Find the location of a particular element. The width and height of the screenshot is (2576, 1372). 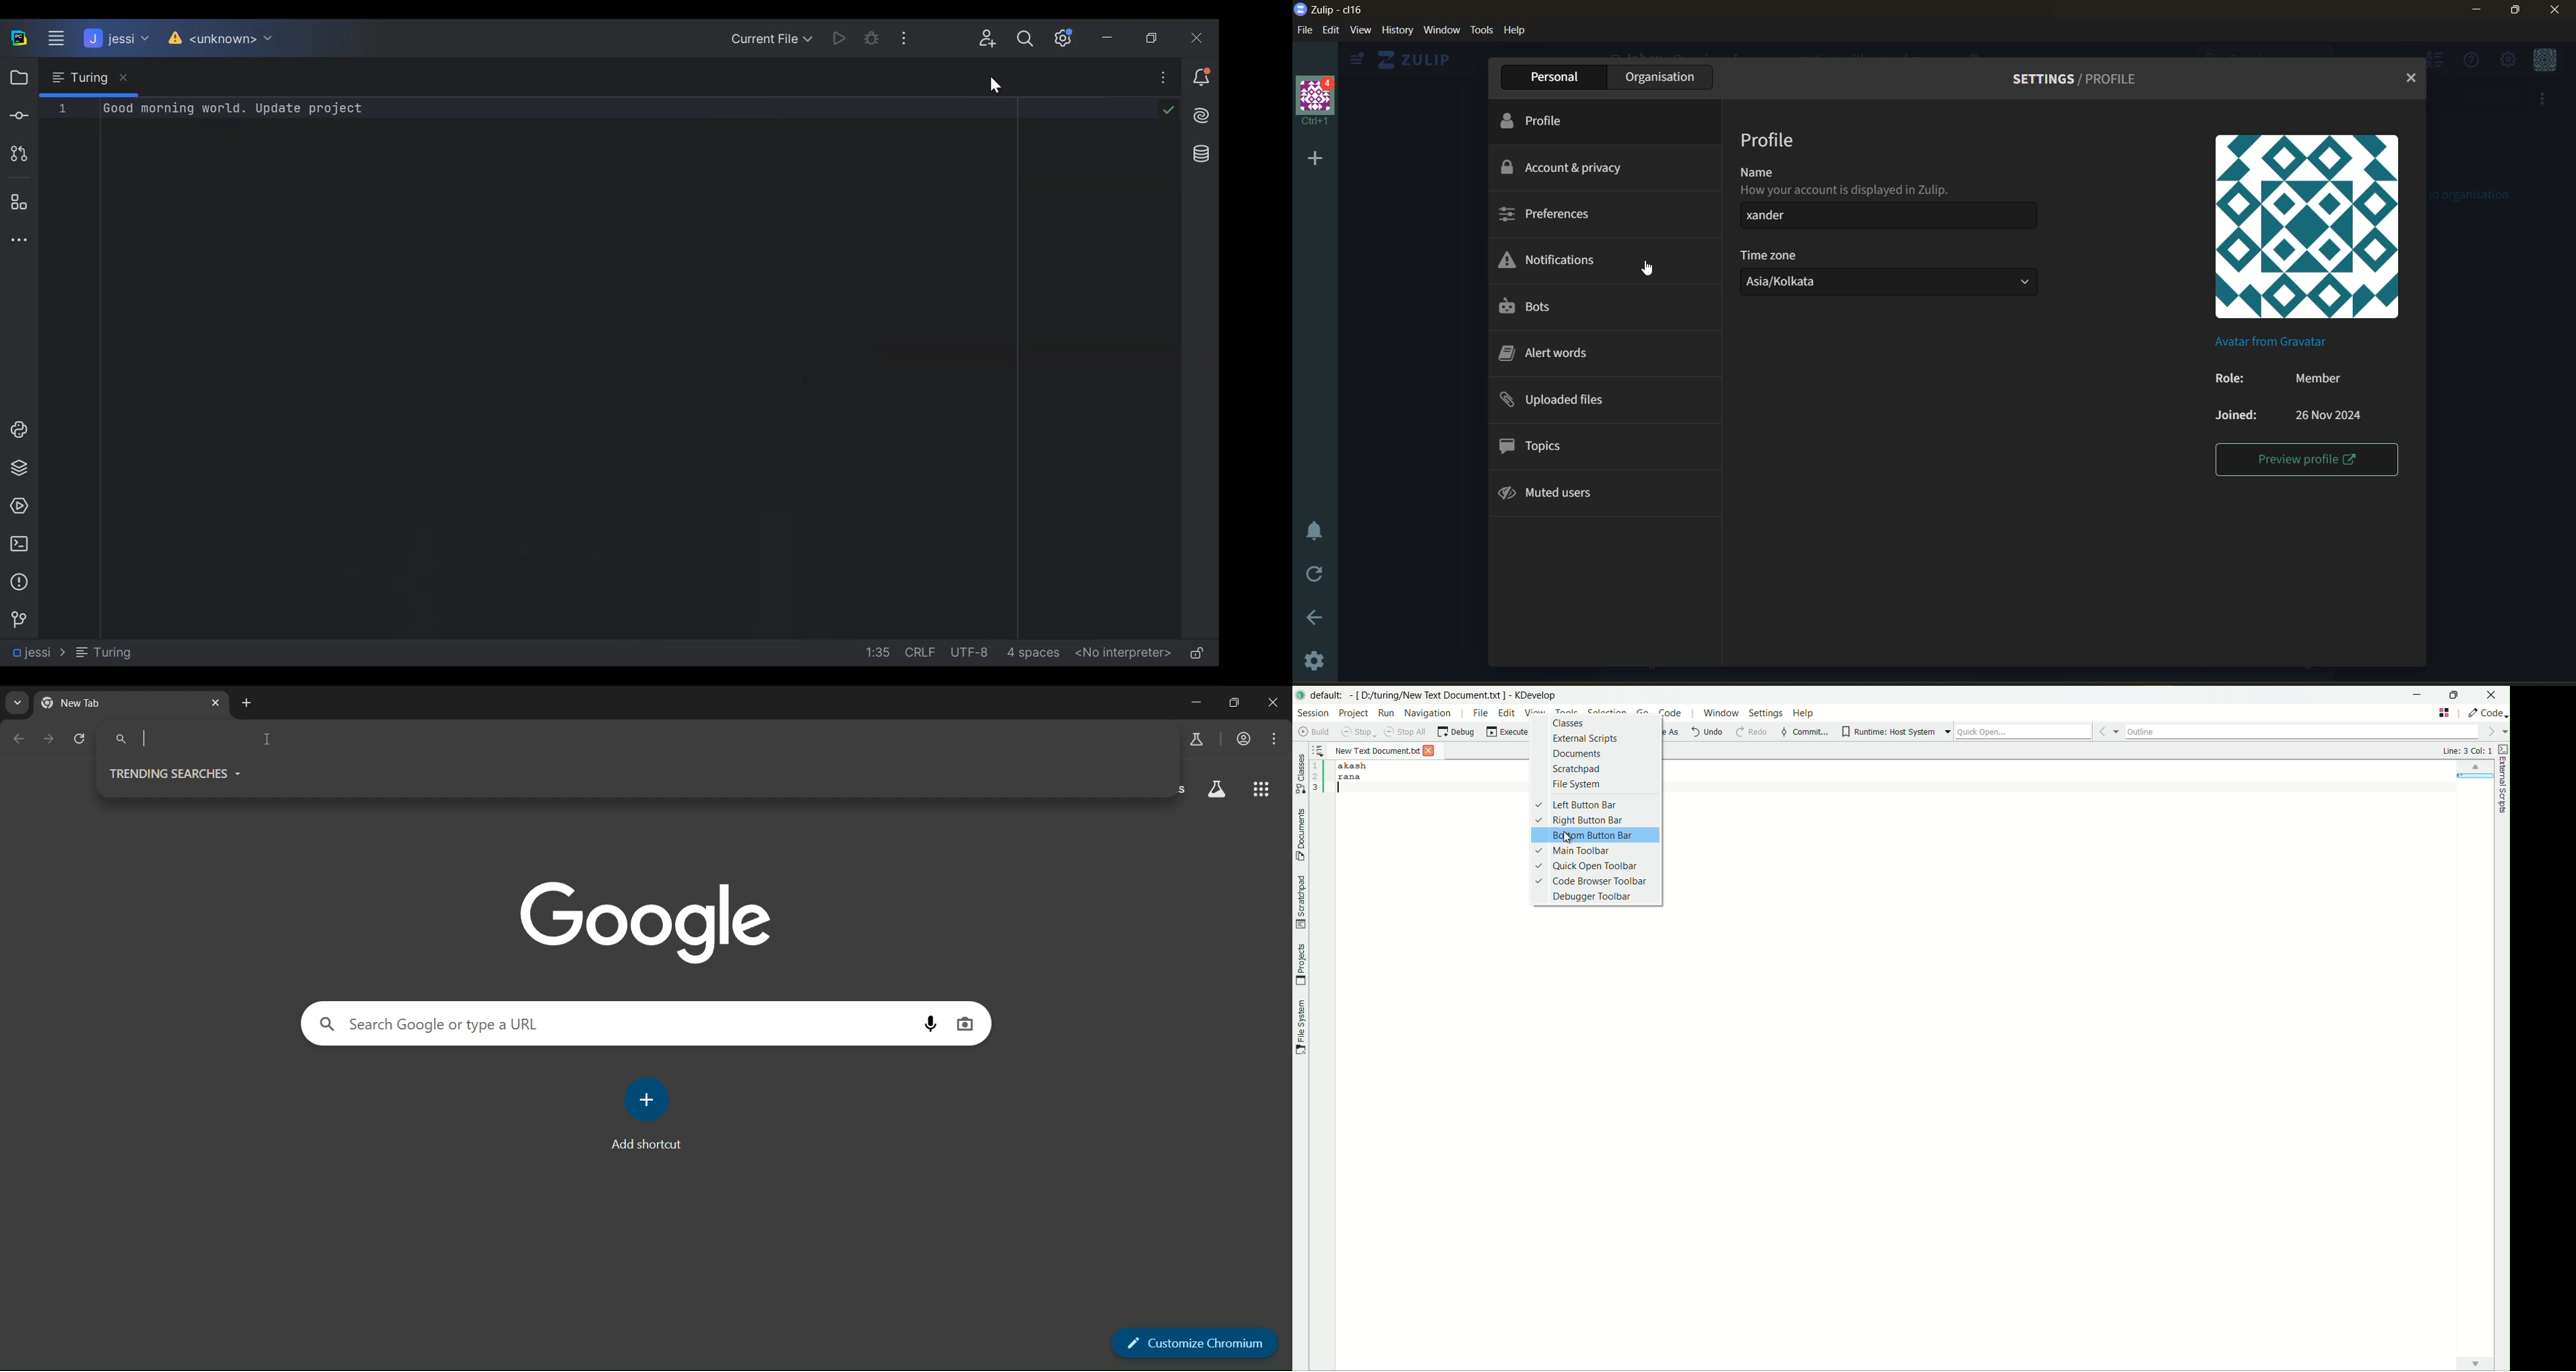

Time zone menu is located at coordinates (1893, 284).